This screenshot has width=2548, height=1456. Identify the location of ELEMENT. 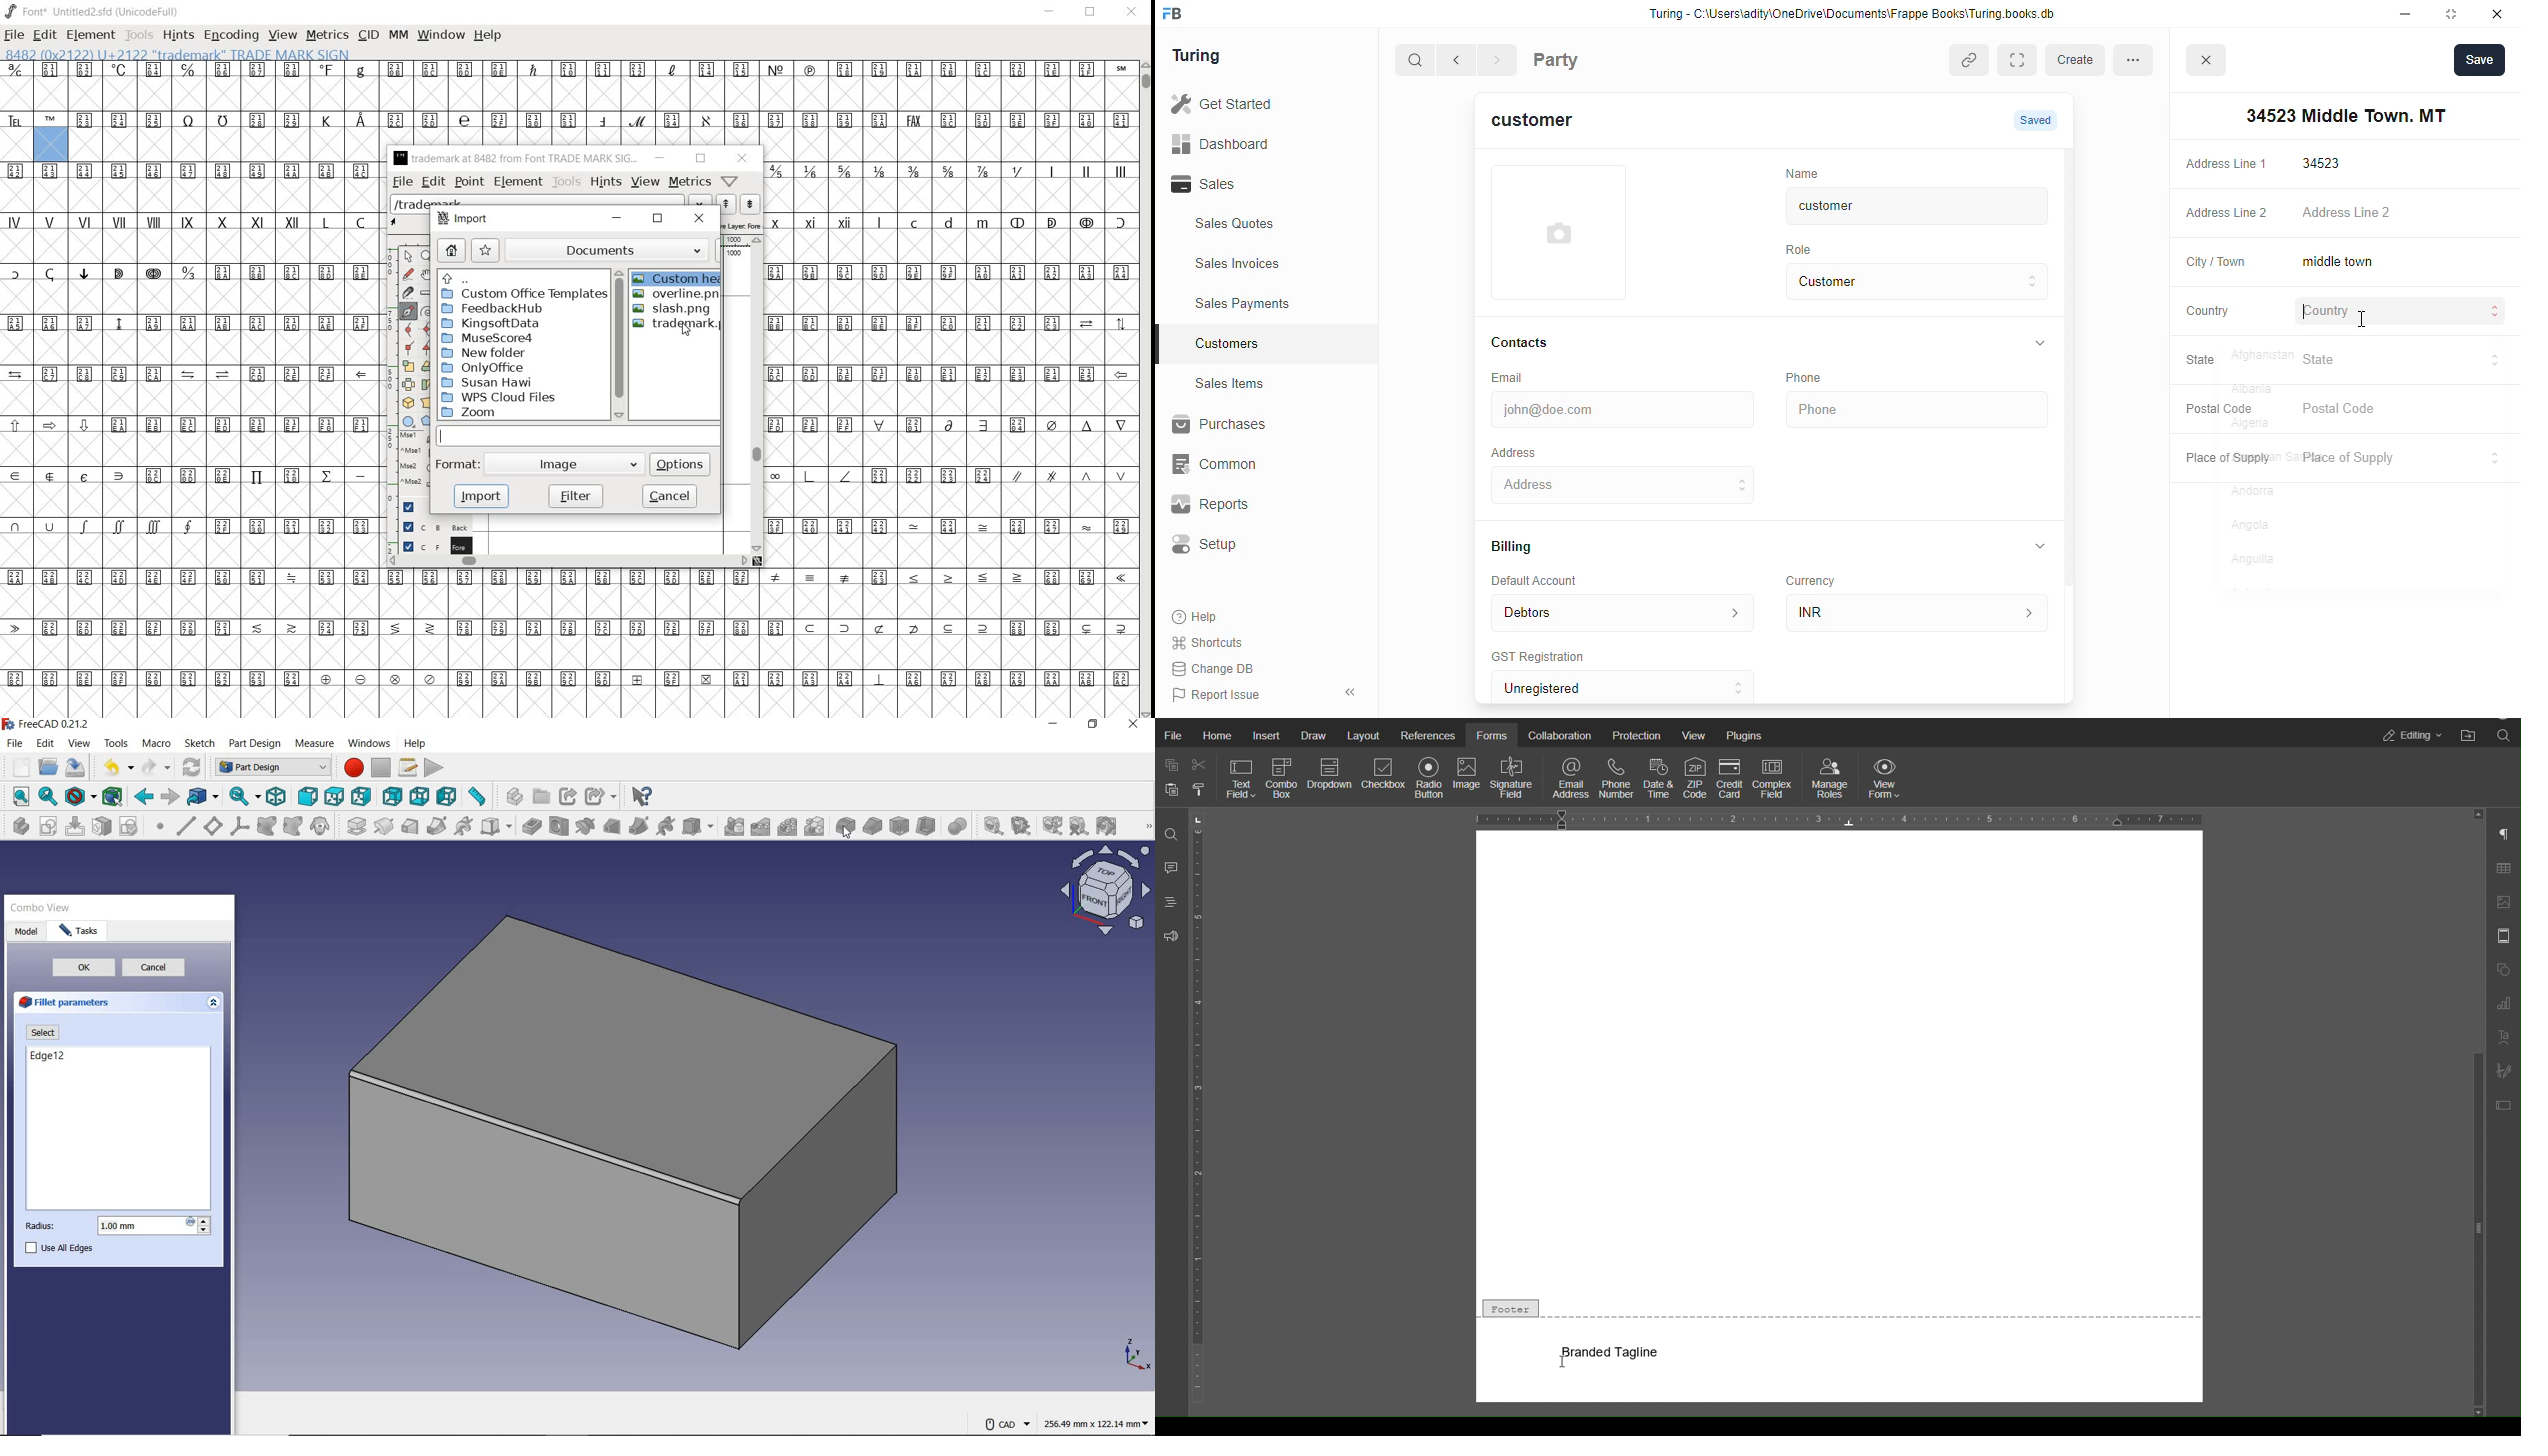
(92, 37).